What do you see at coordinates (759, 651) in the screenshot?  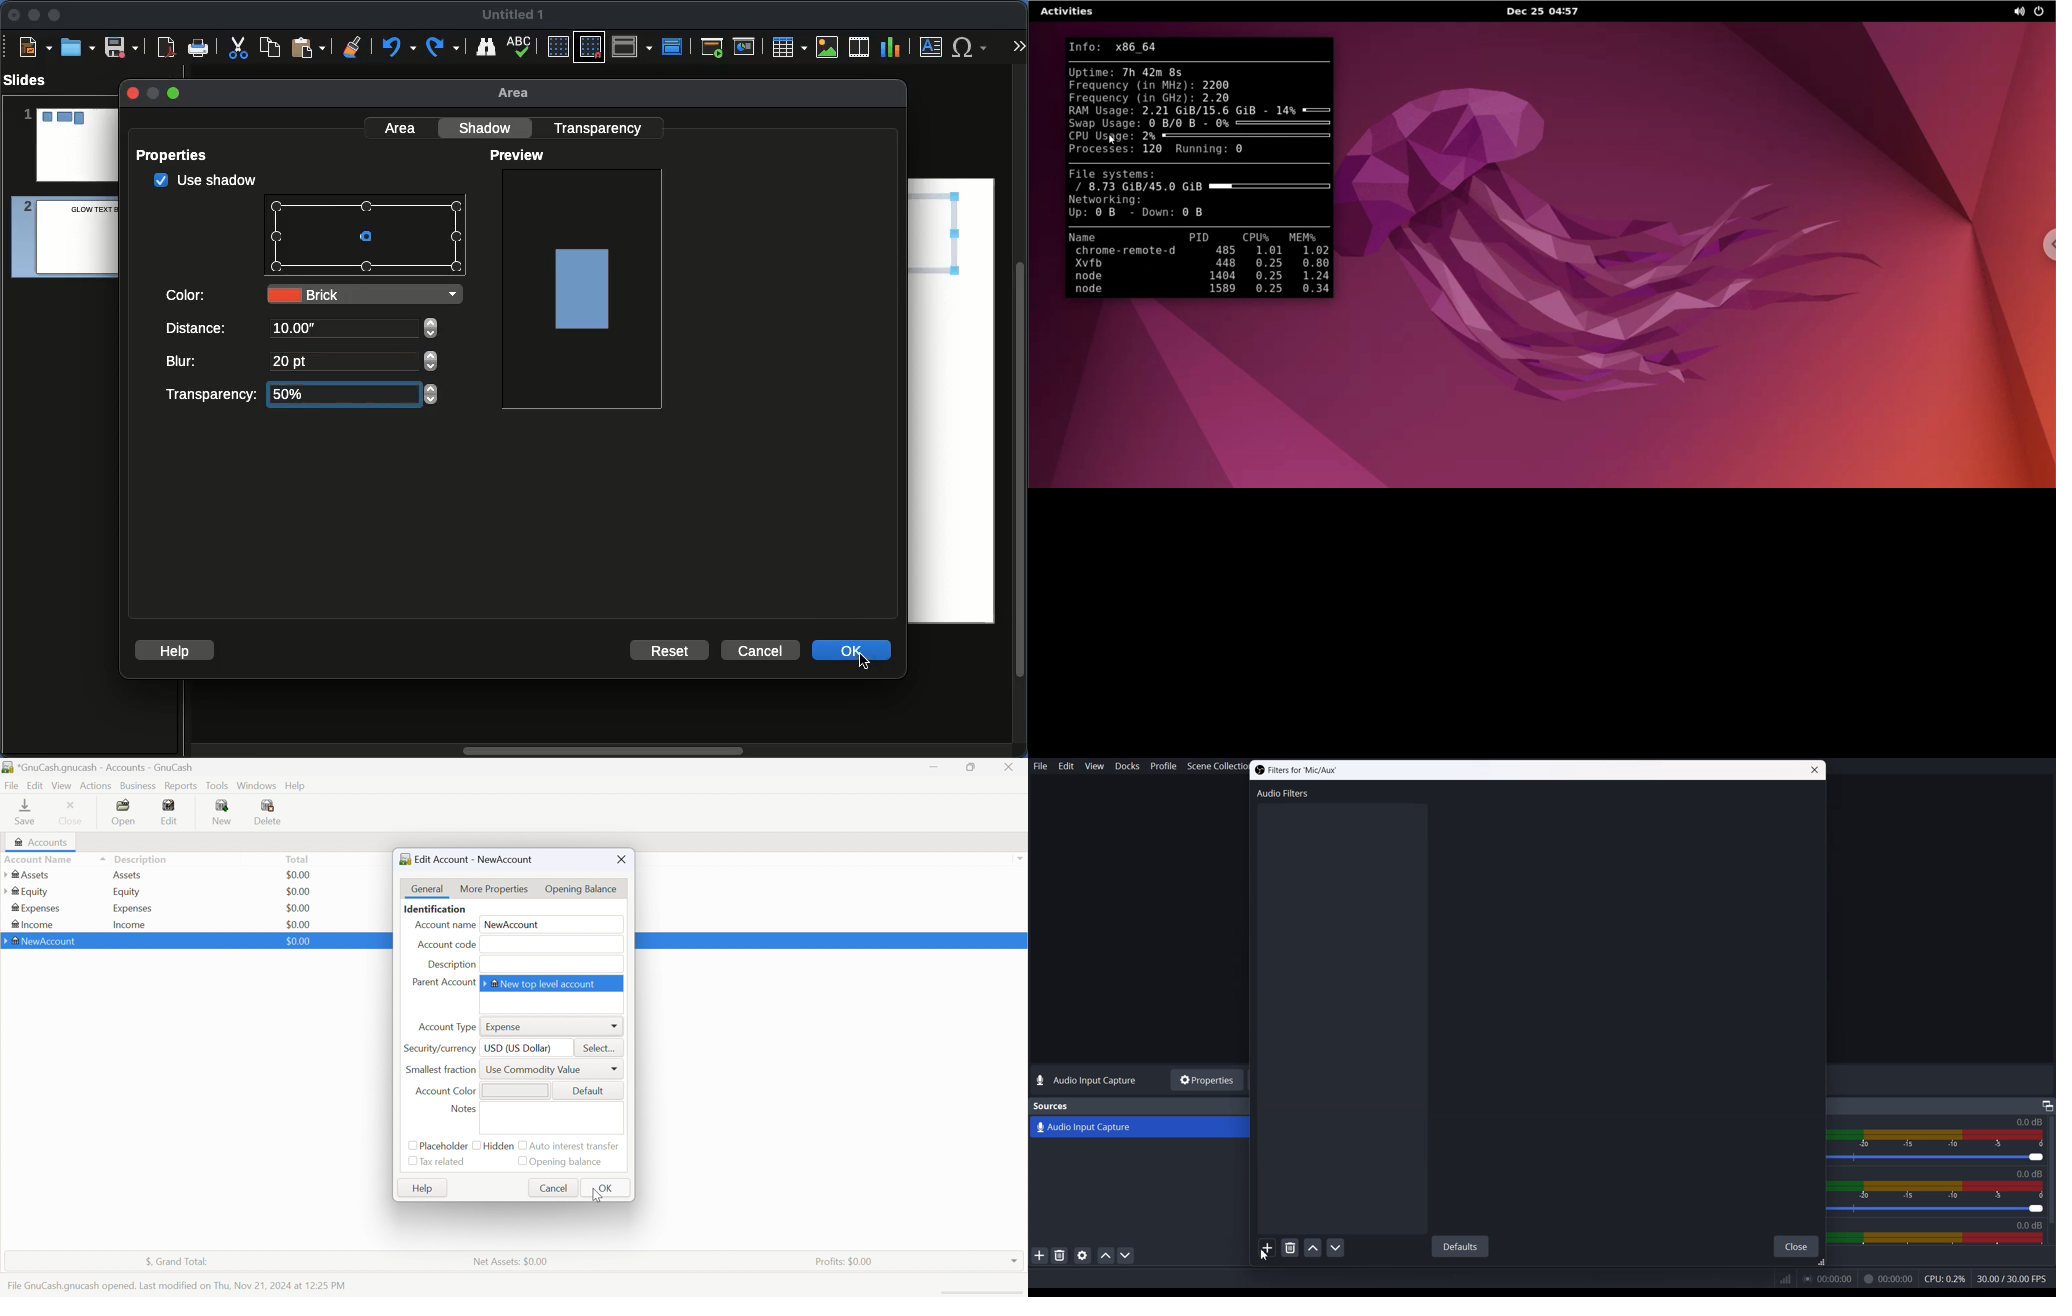 I see `Cancel` at bounding box center [759, 651].